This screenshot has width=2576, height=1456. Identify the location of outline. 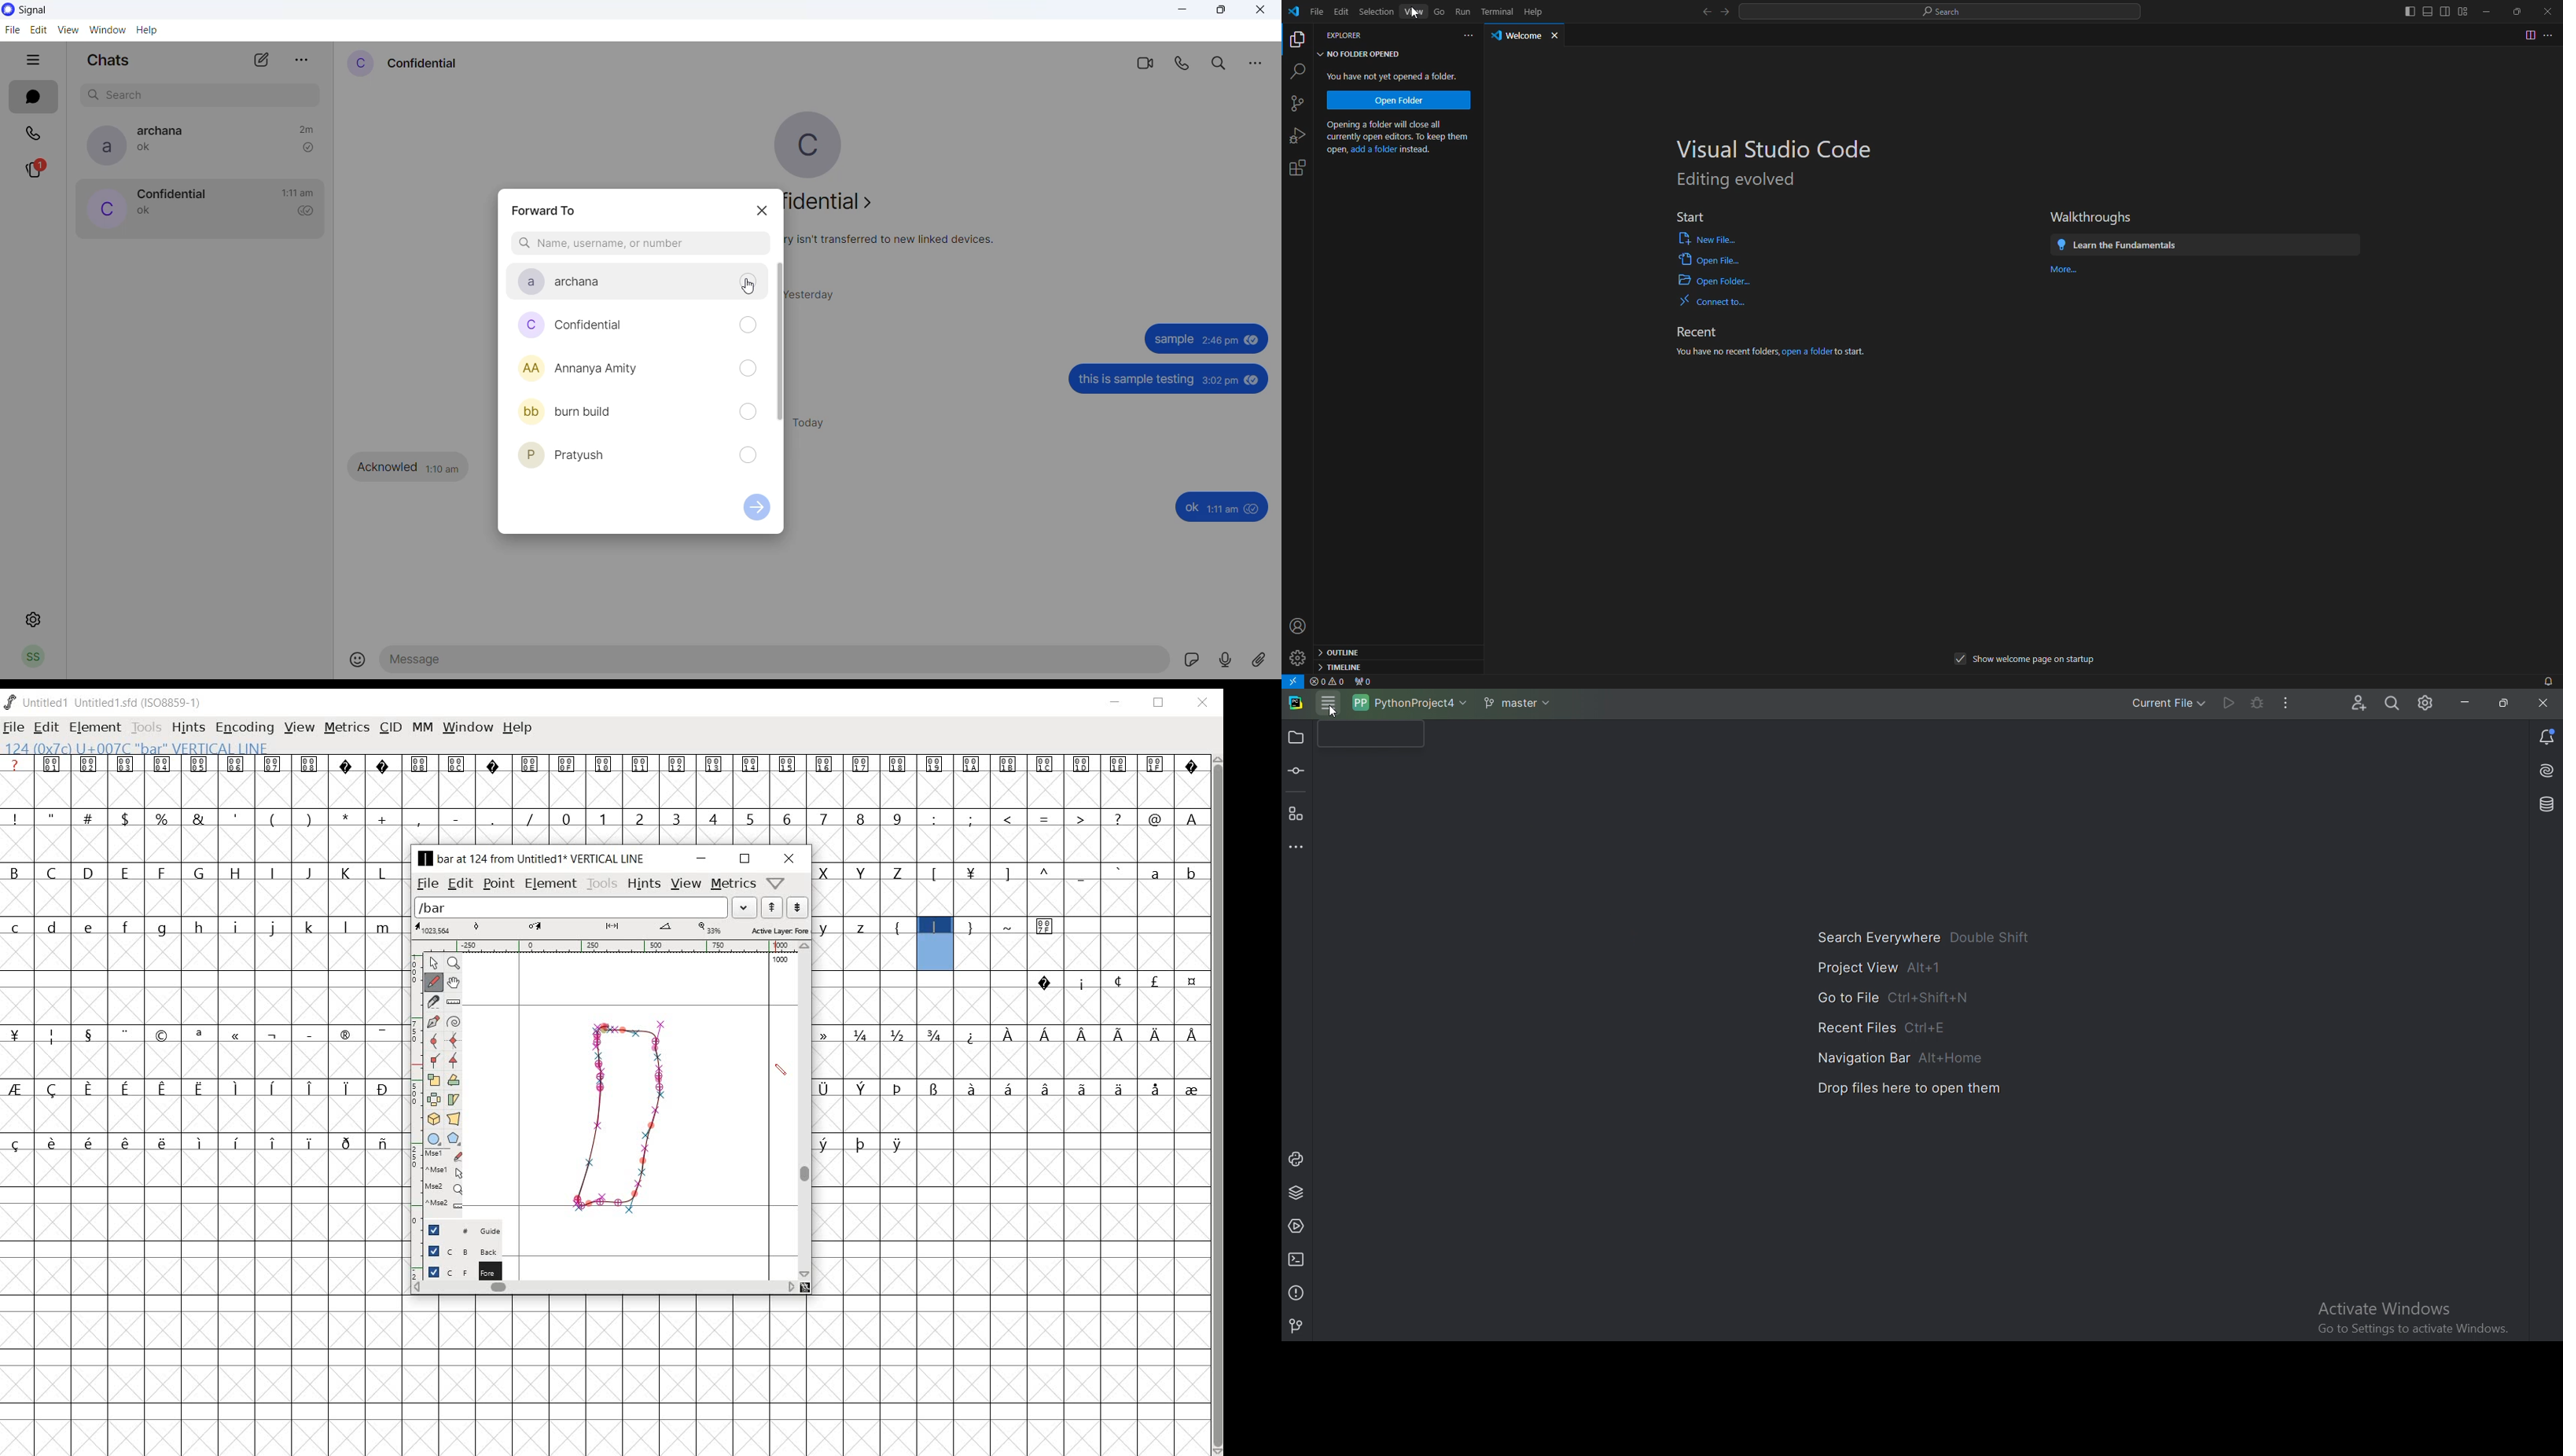
(1344, 652).